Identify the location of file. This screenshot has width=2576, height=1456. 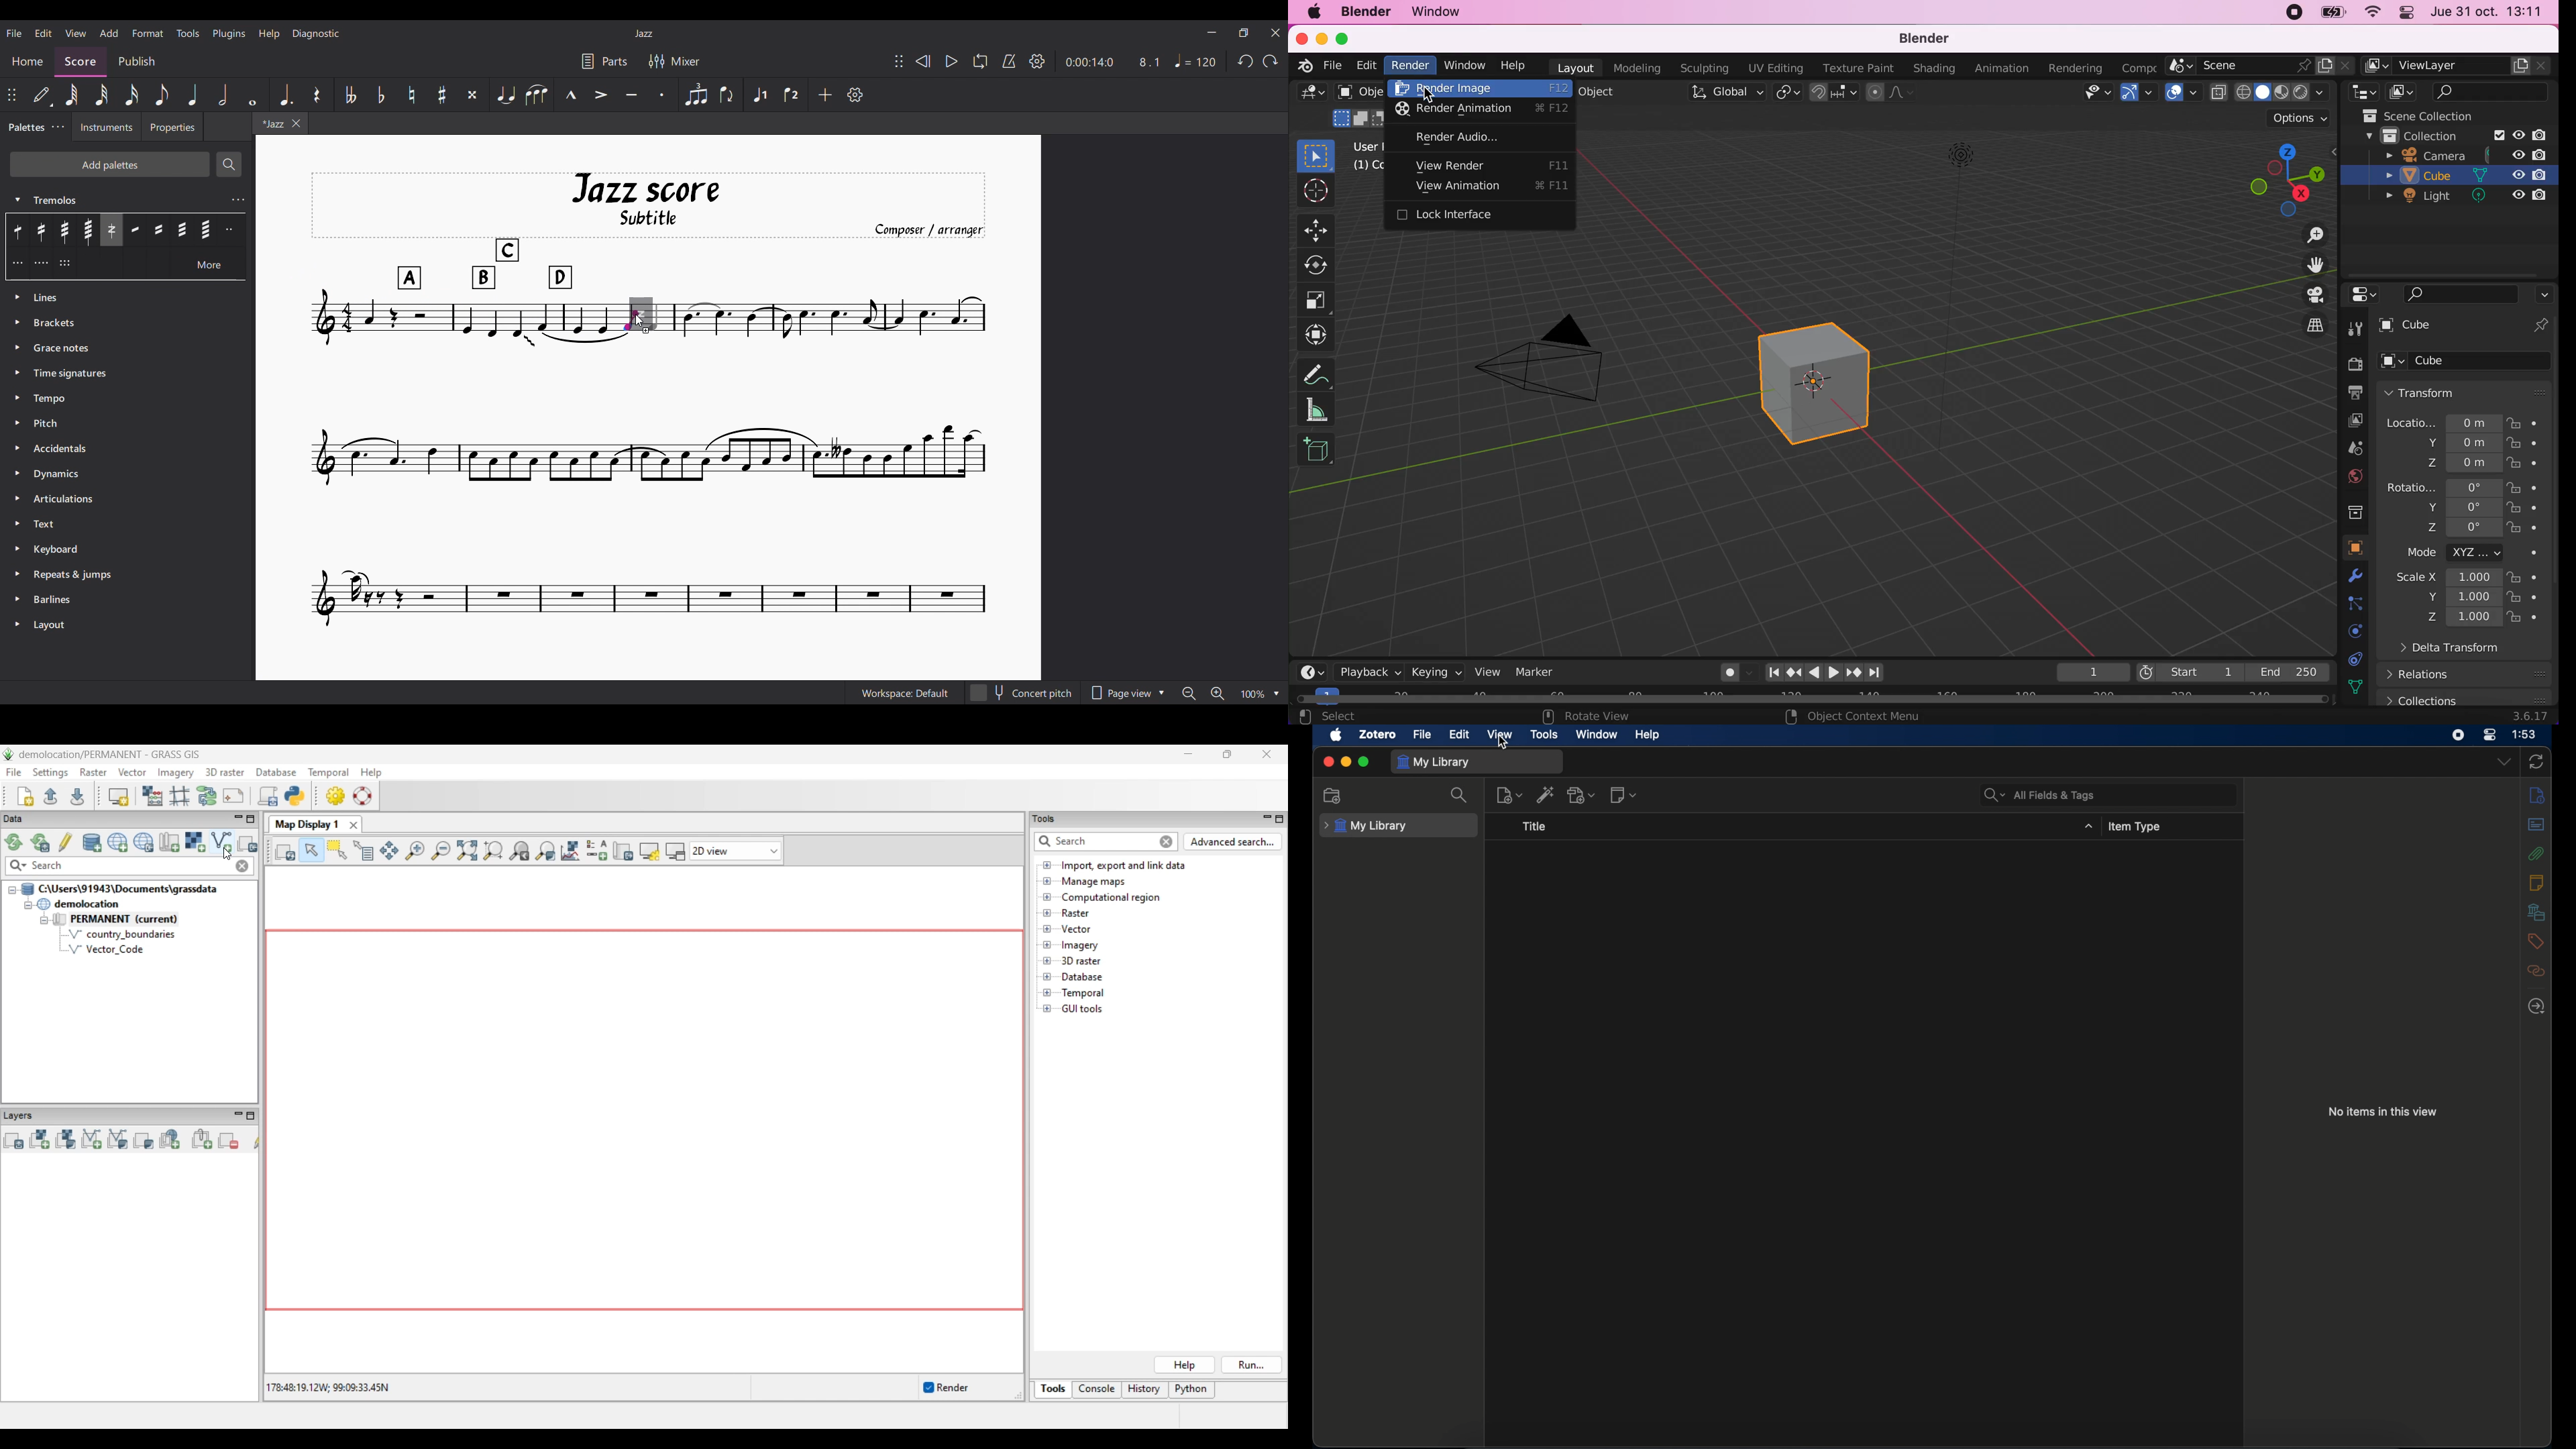
(1422, 735).